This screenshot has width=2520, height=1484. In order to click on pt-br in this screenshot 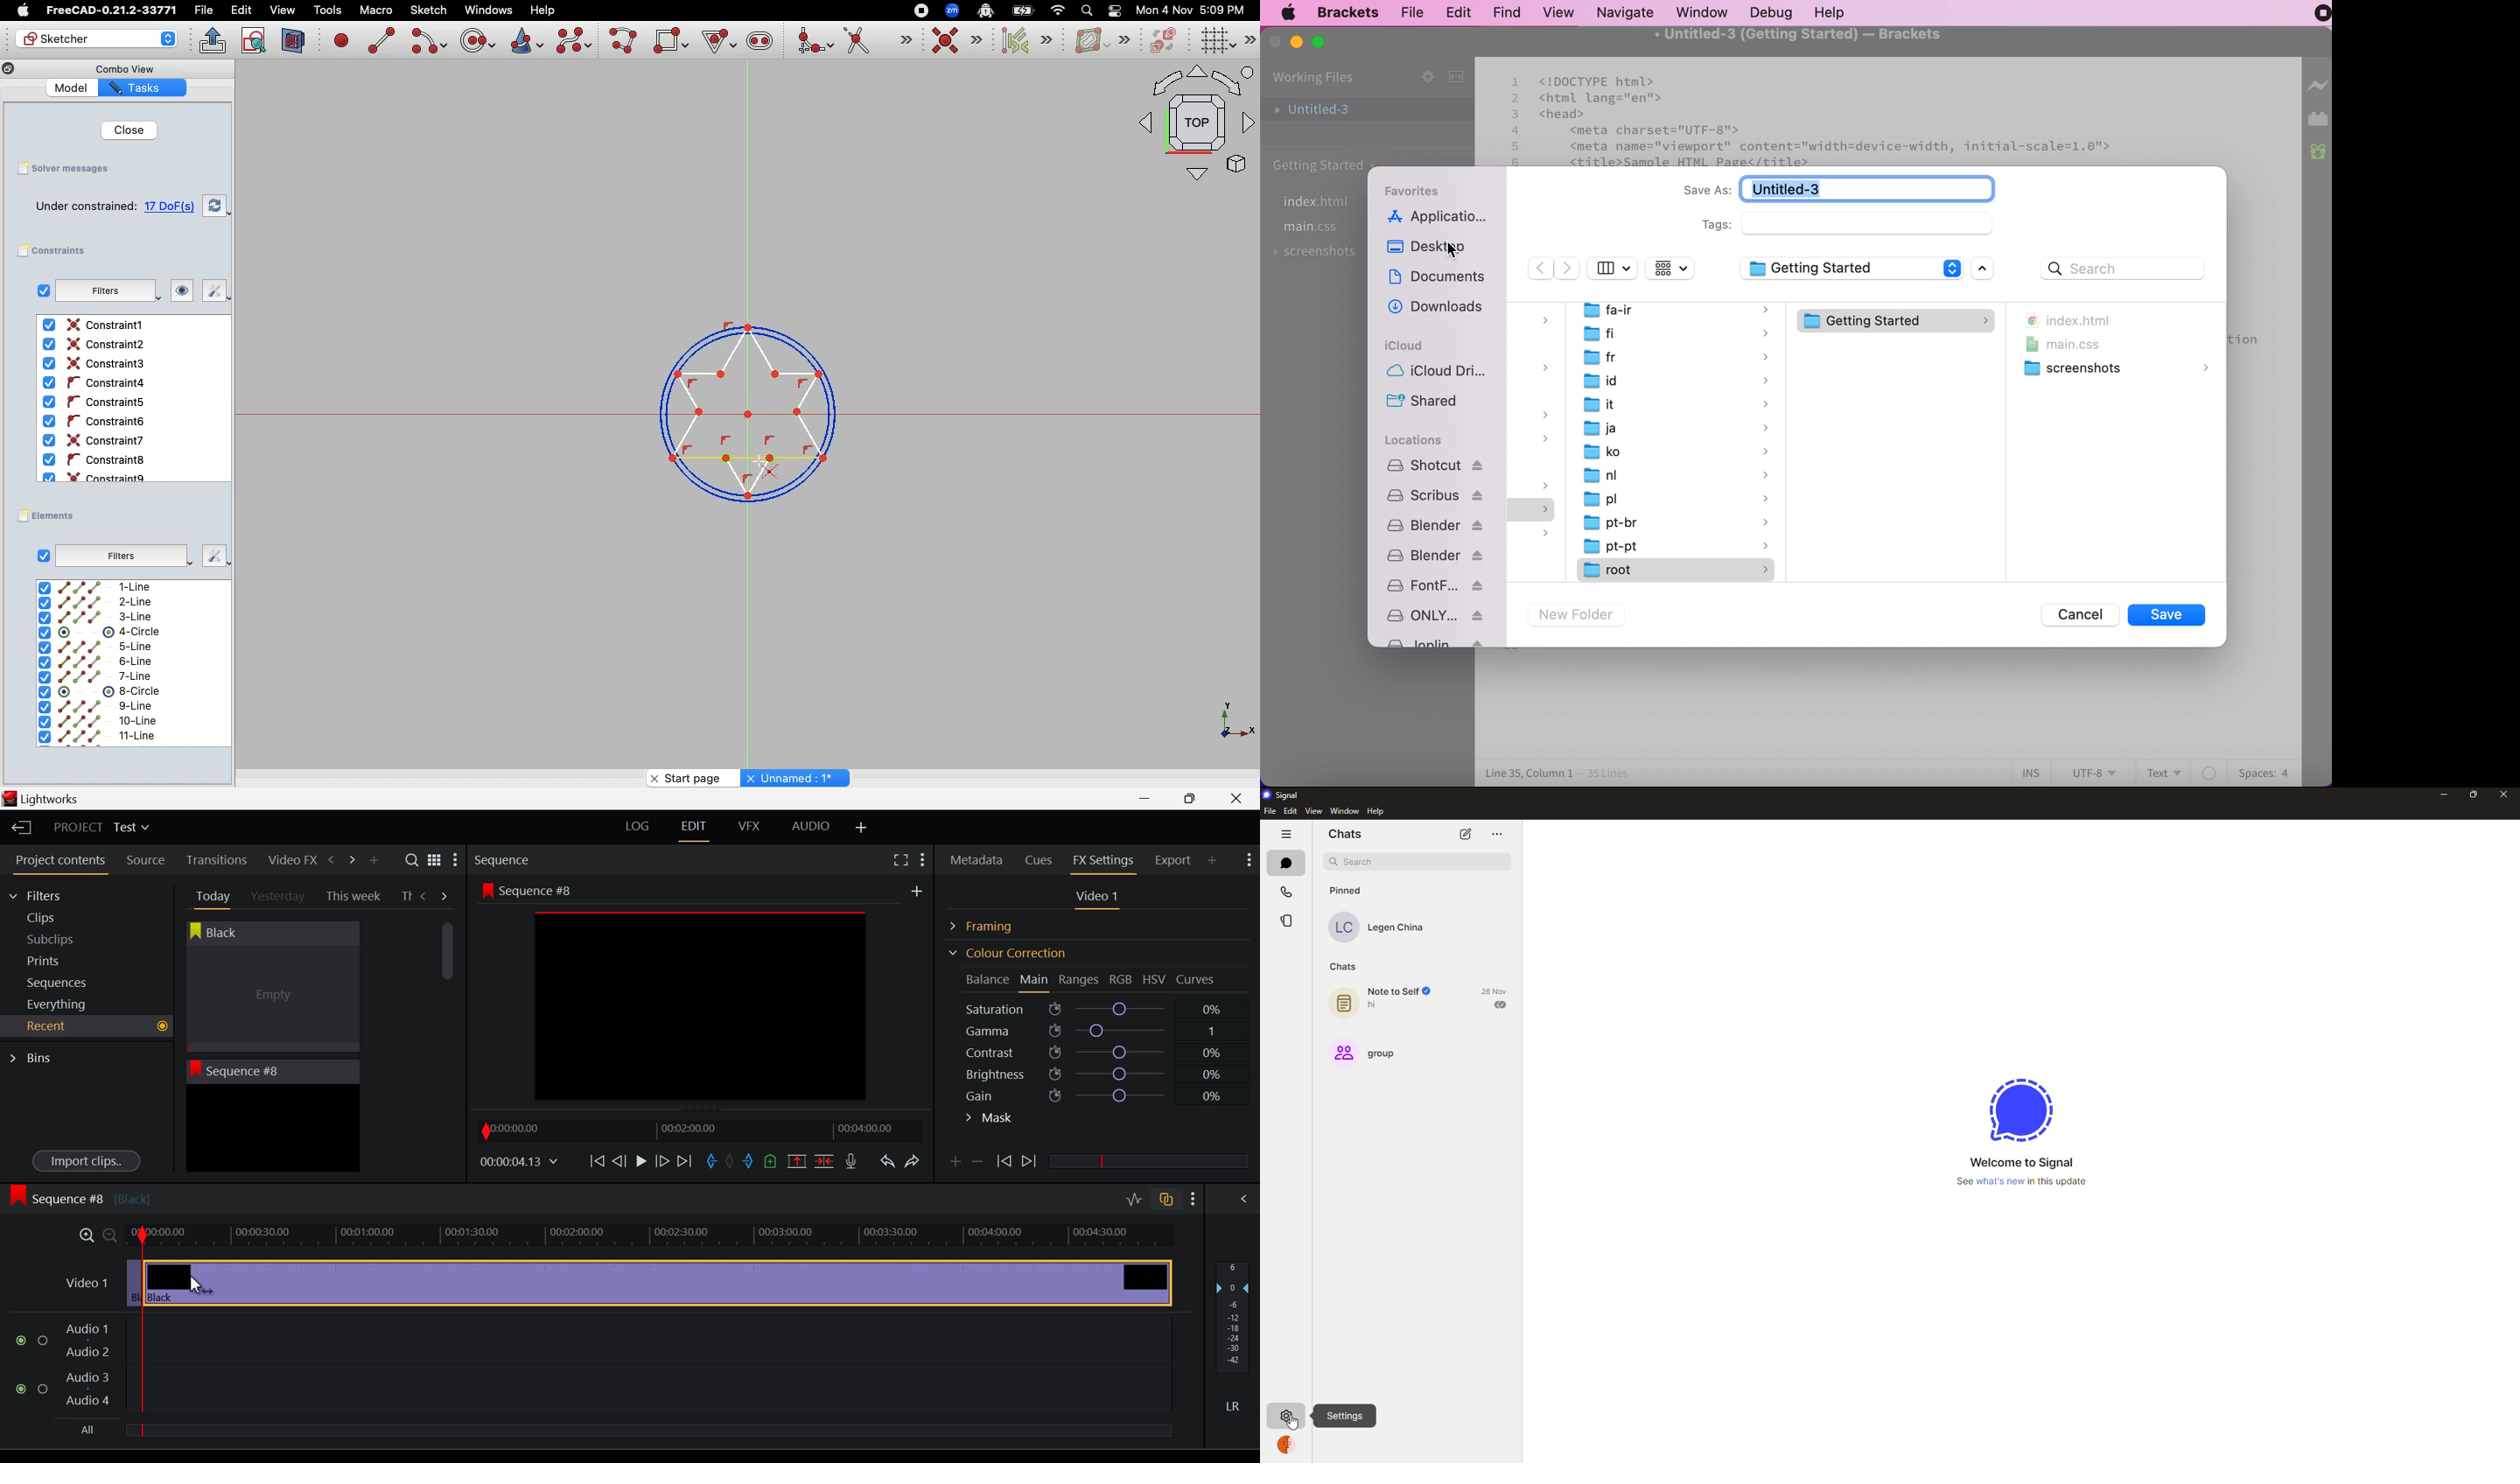, I will do `click(1677, 523)`.